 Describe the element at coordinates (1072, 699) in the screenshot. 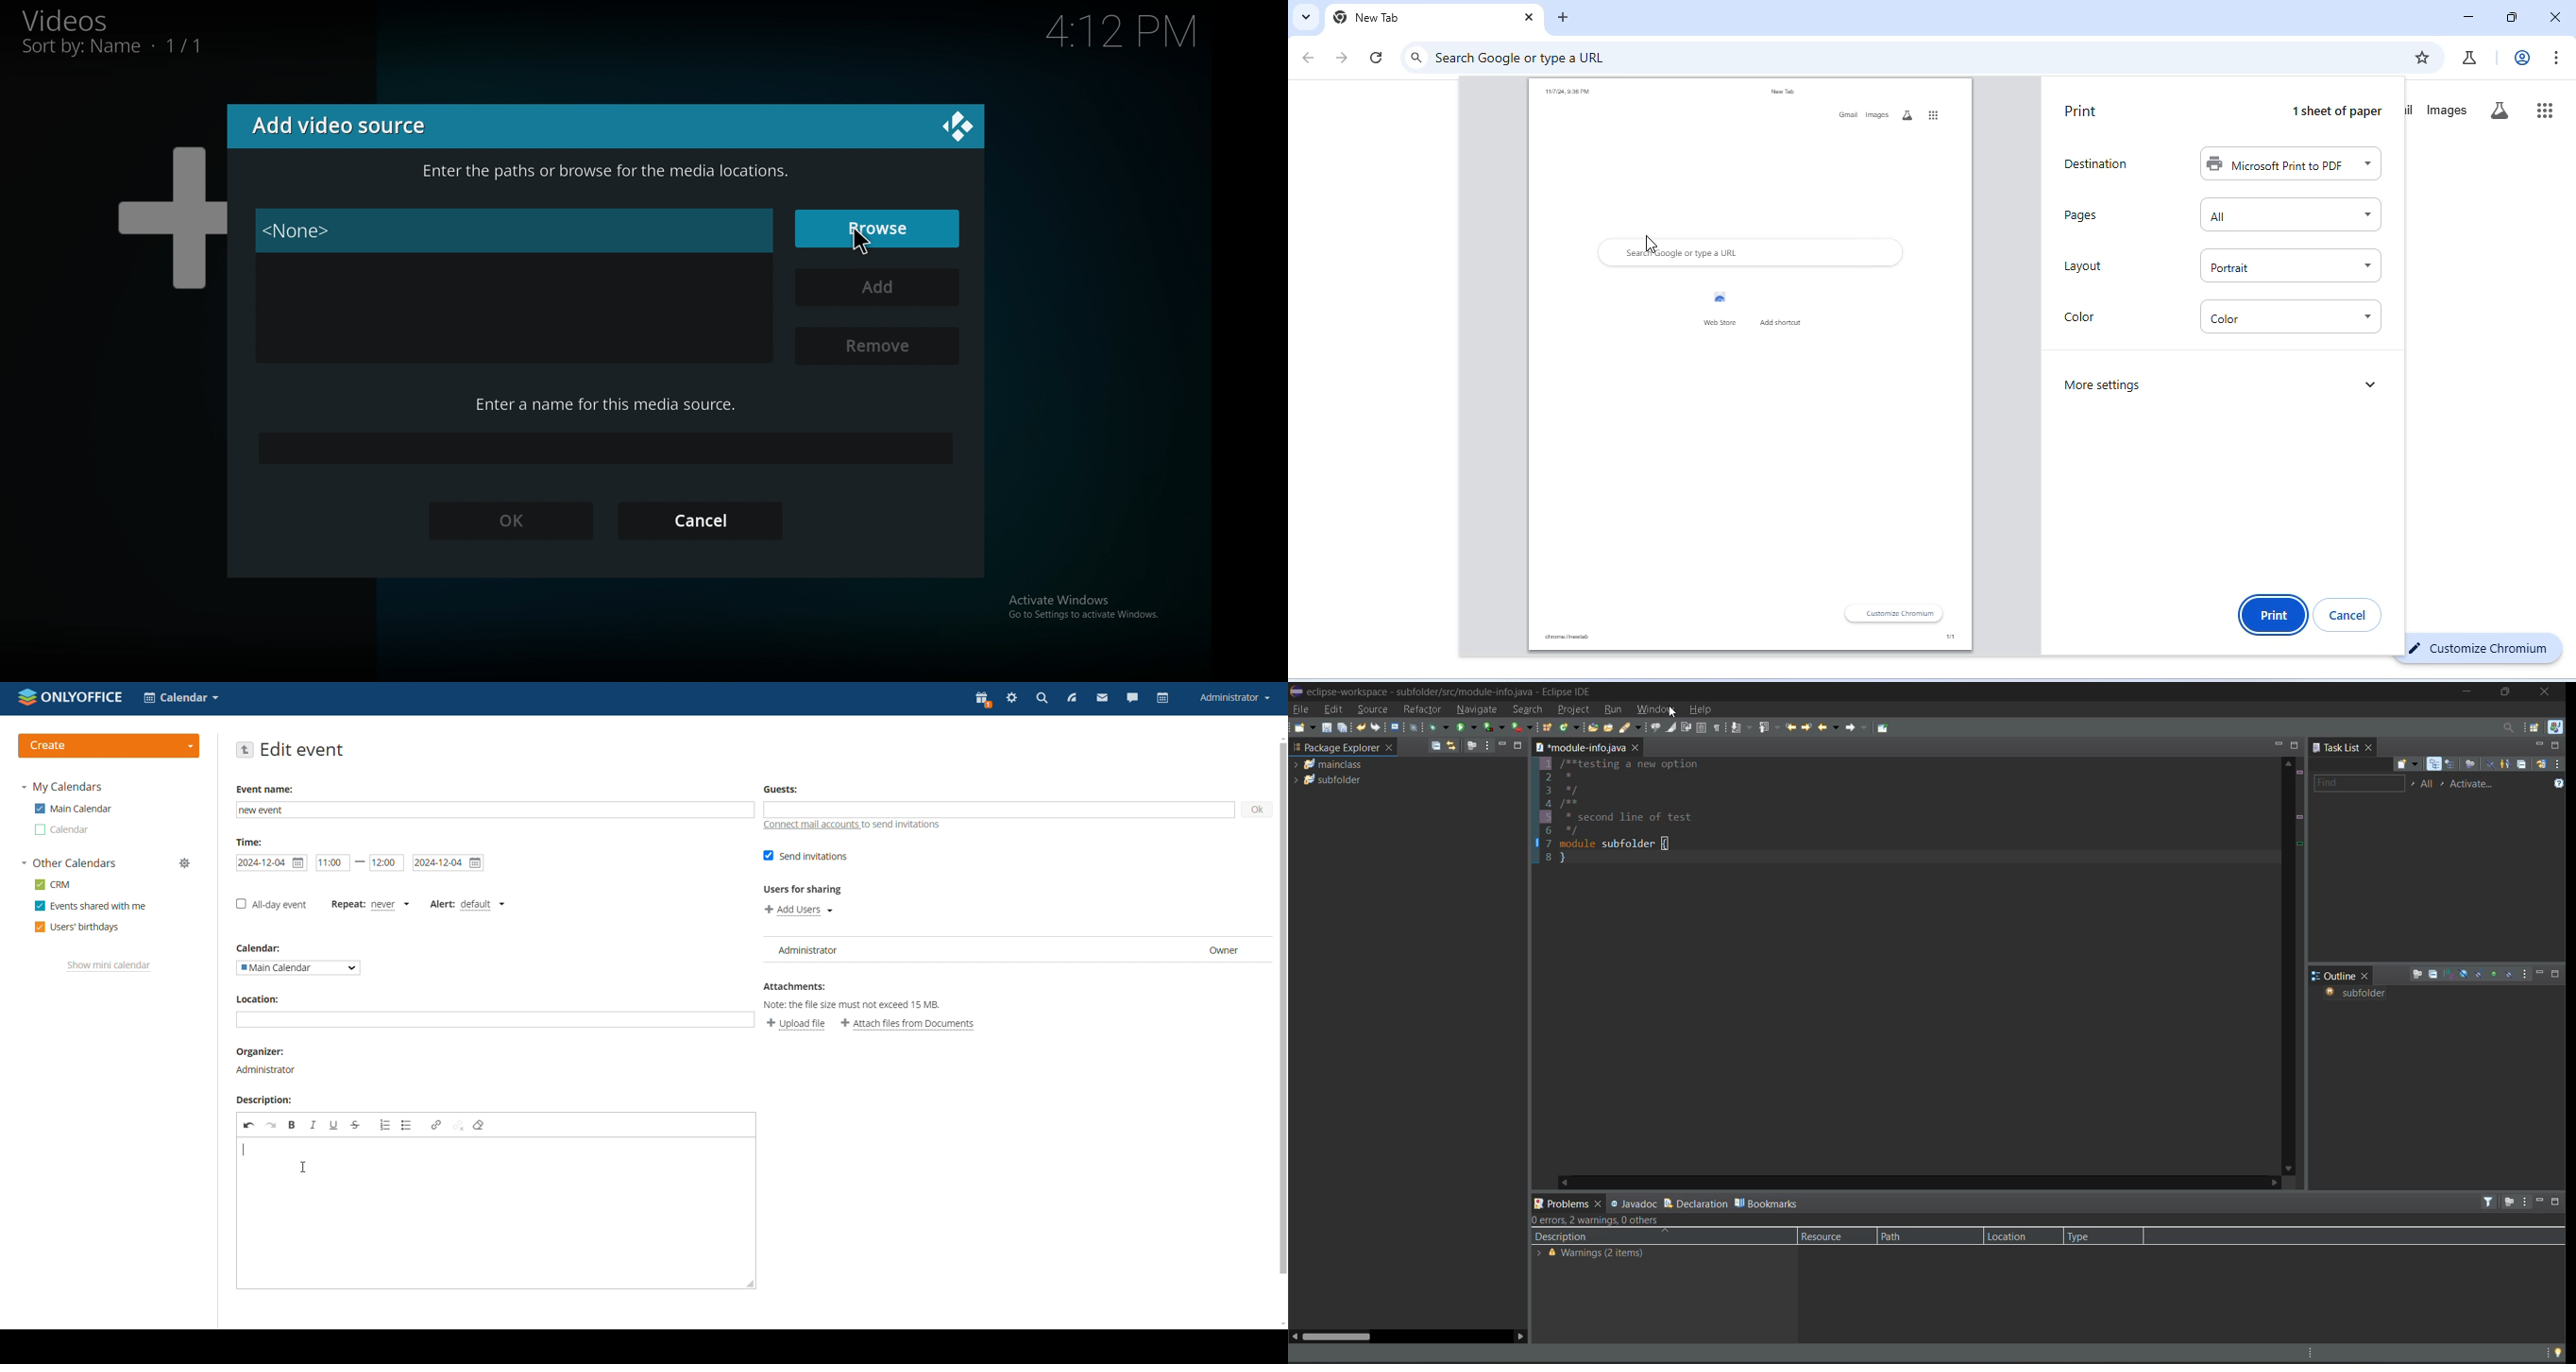

I see `feed` at that location.